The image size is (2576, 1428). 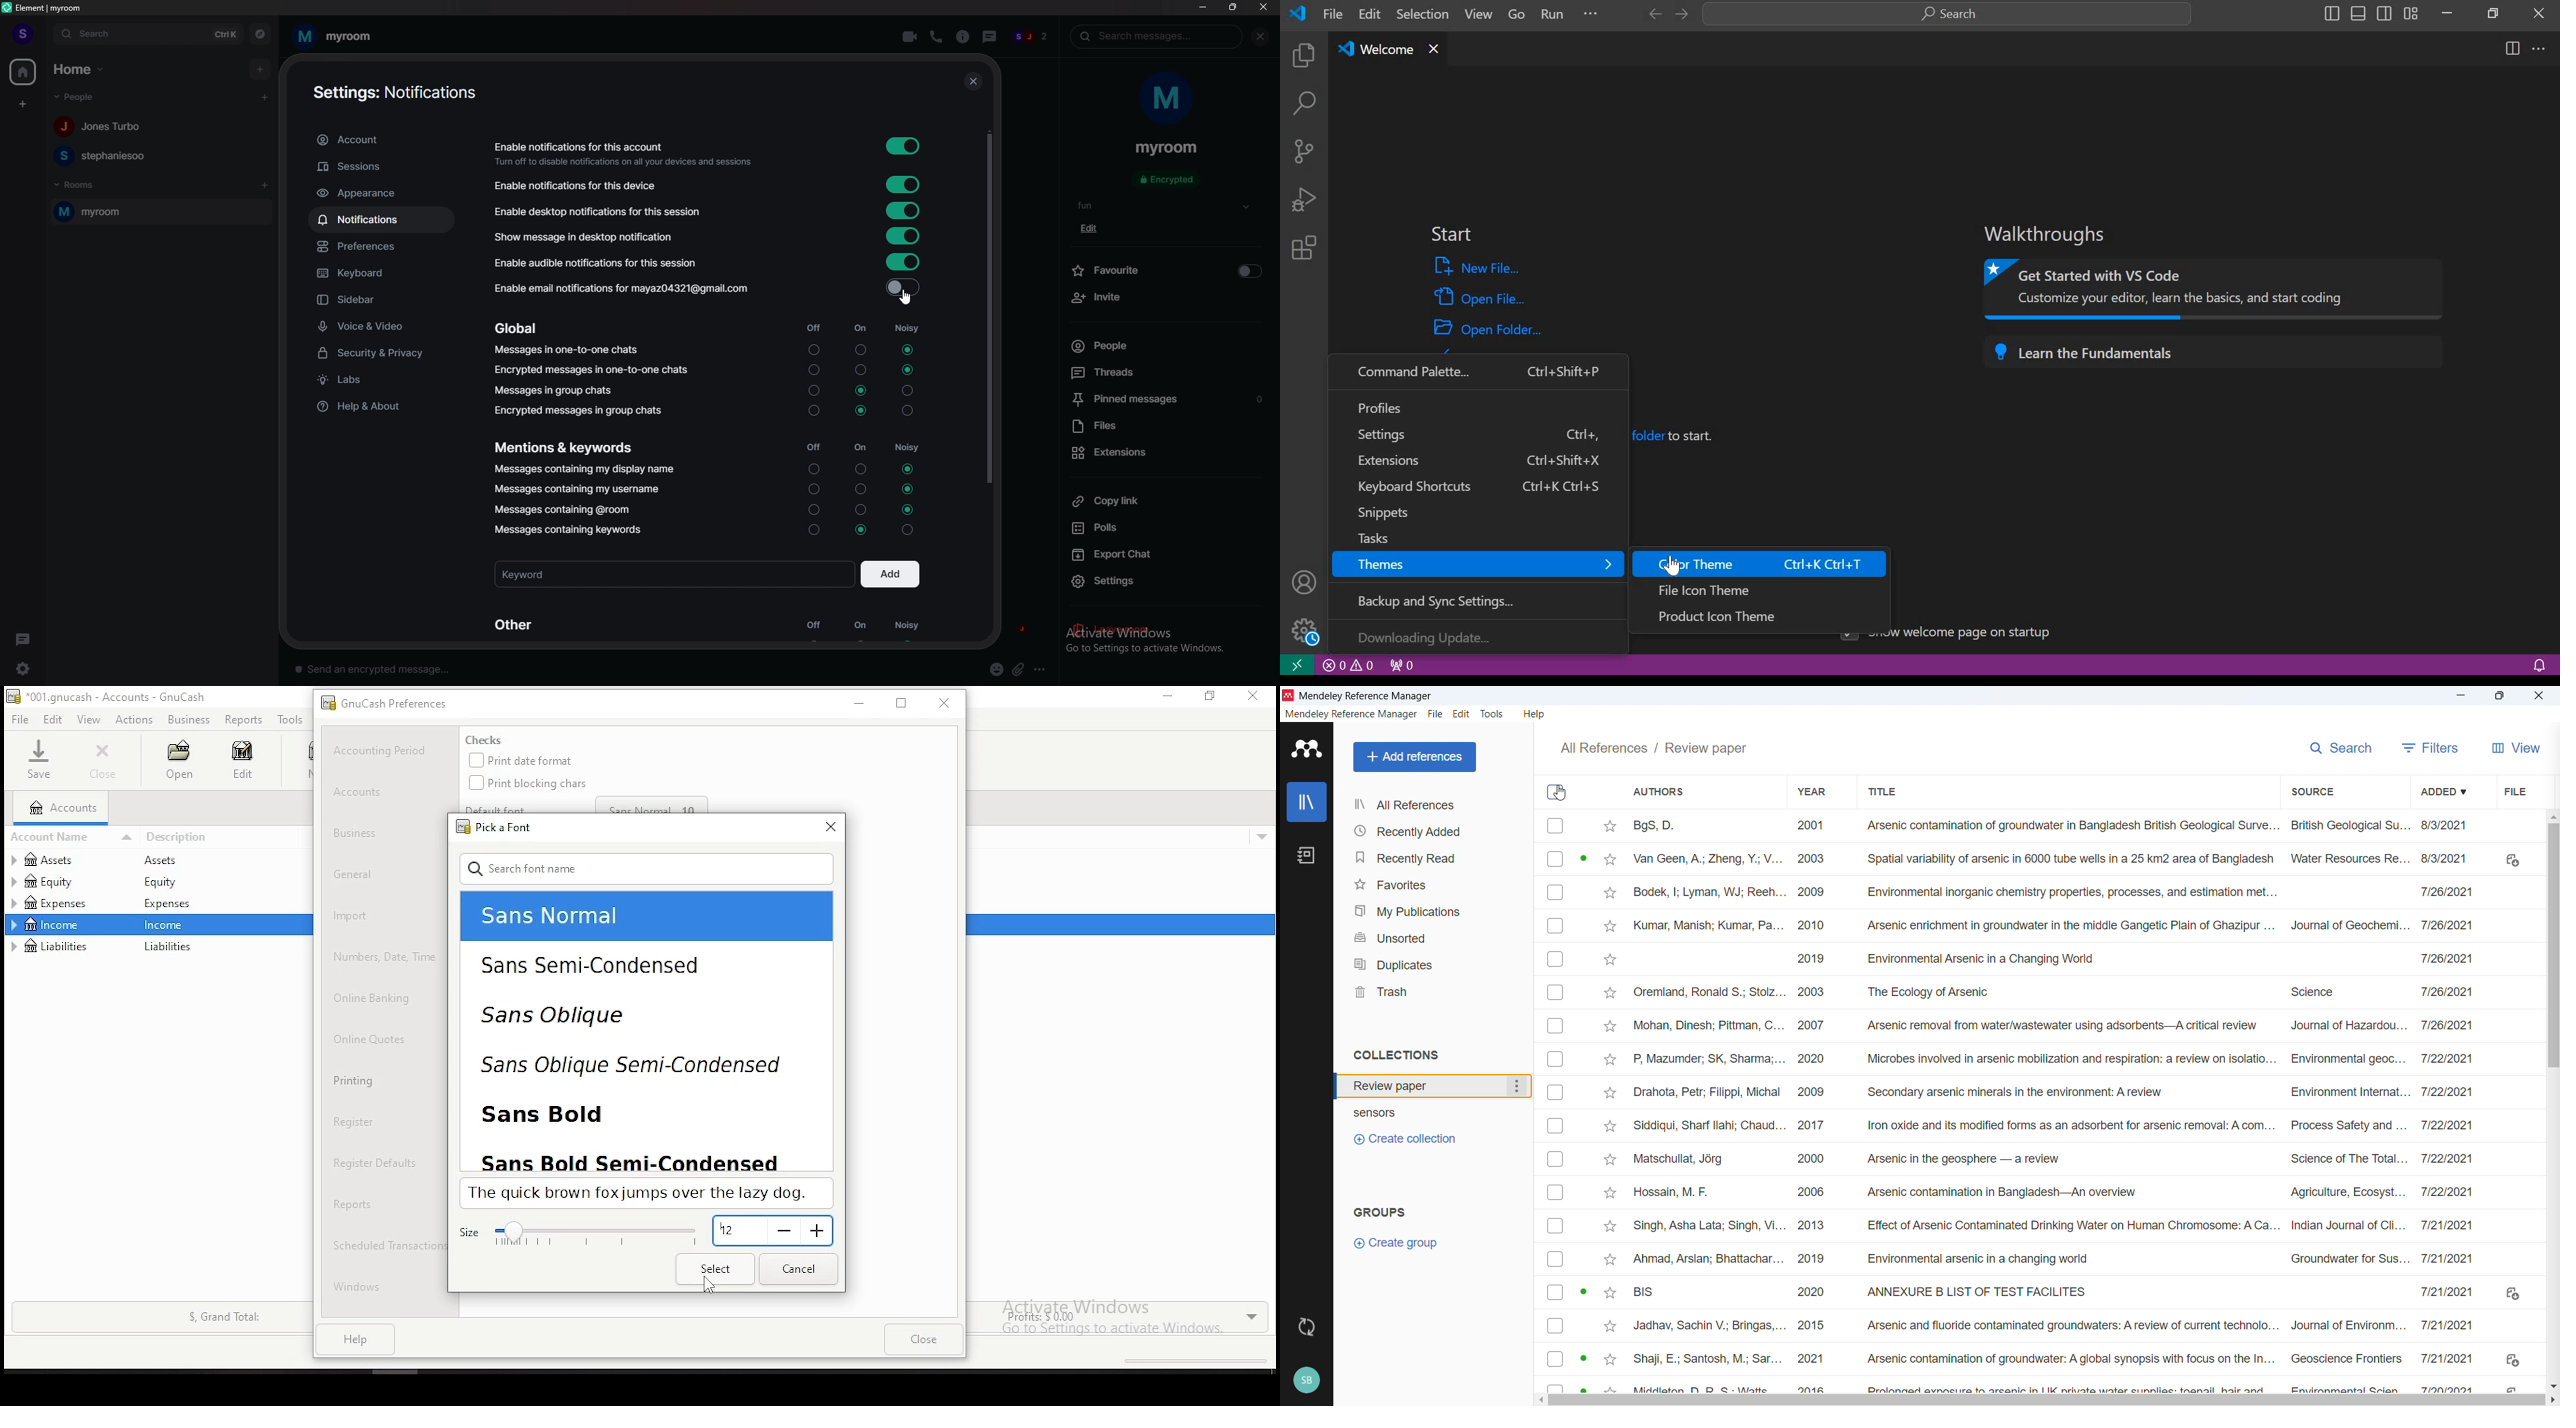 What do you see at coordinates (2057, 826) in the screenshot?
I see `Banerjee, Somakraj; Das, ... 2023 Exceptional arsenic removal using novel mesoporous Mg-Al-Ti ternary compo... Separation and Purif... 11/5/2024` at bounding box center [2057, 826].